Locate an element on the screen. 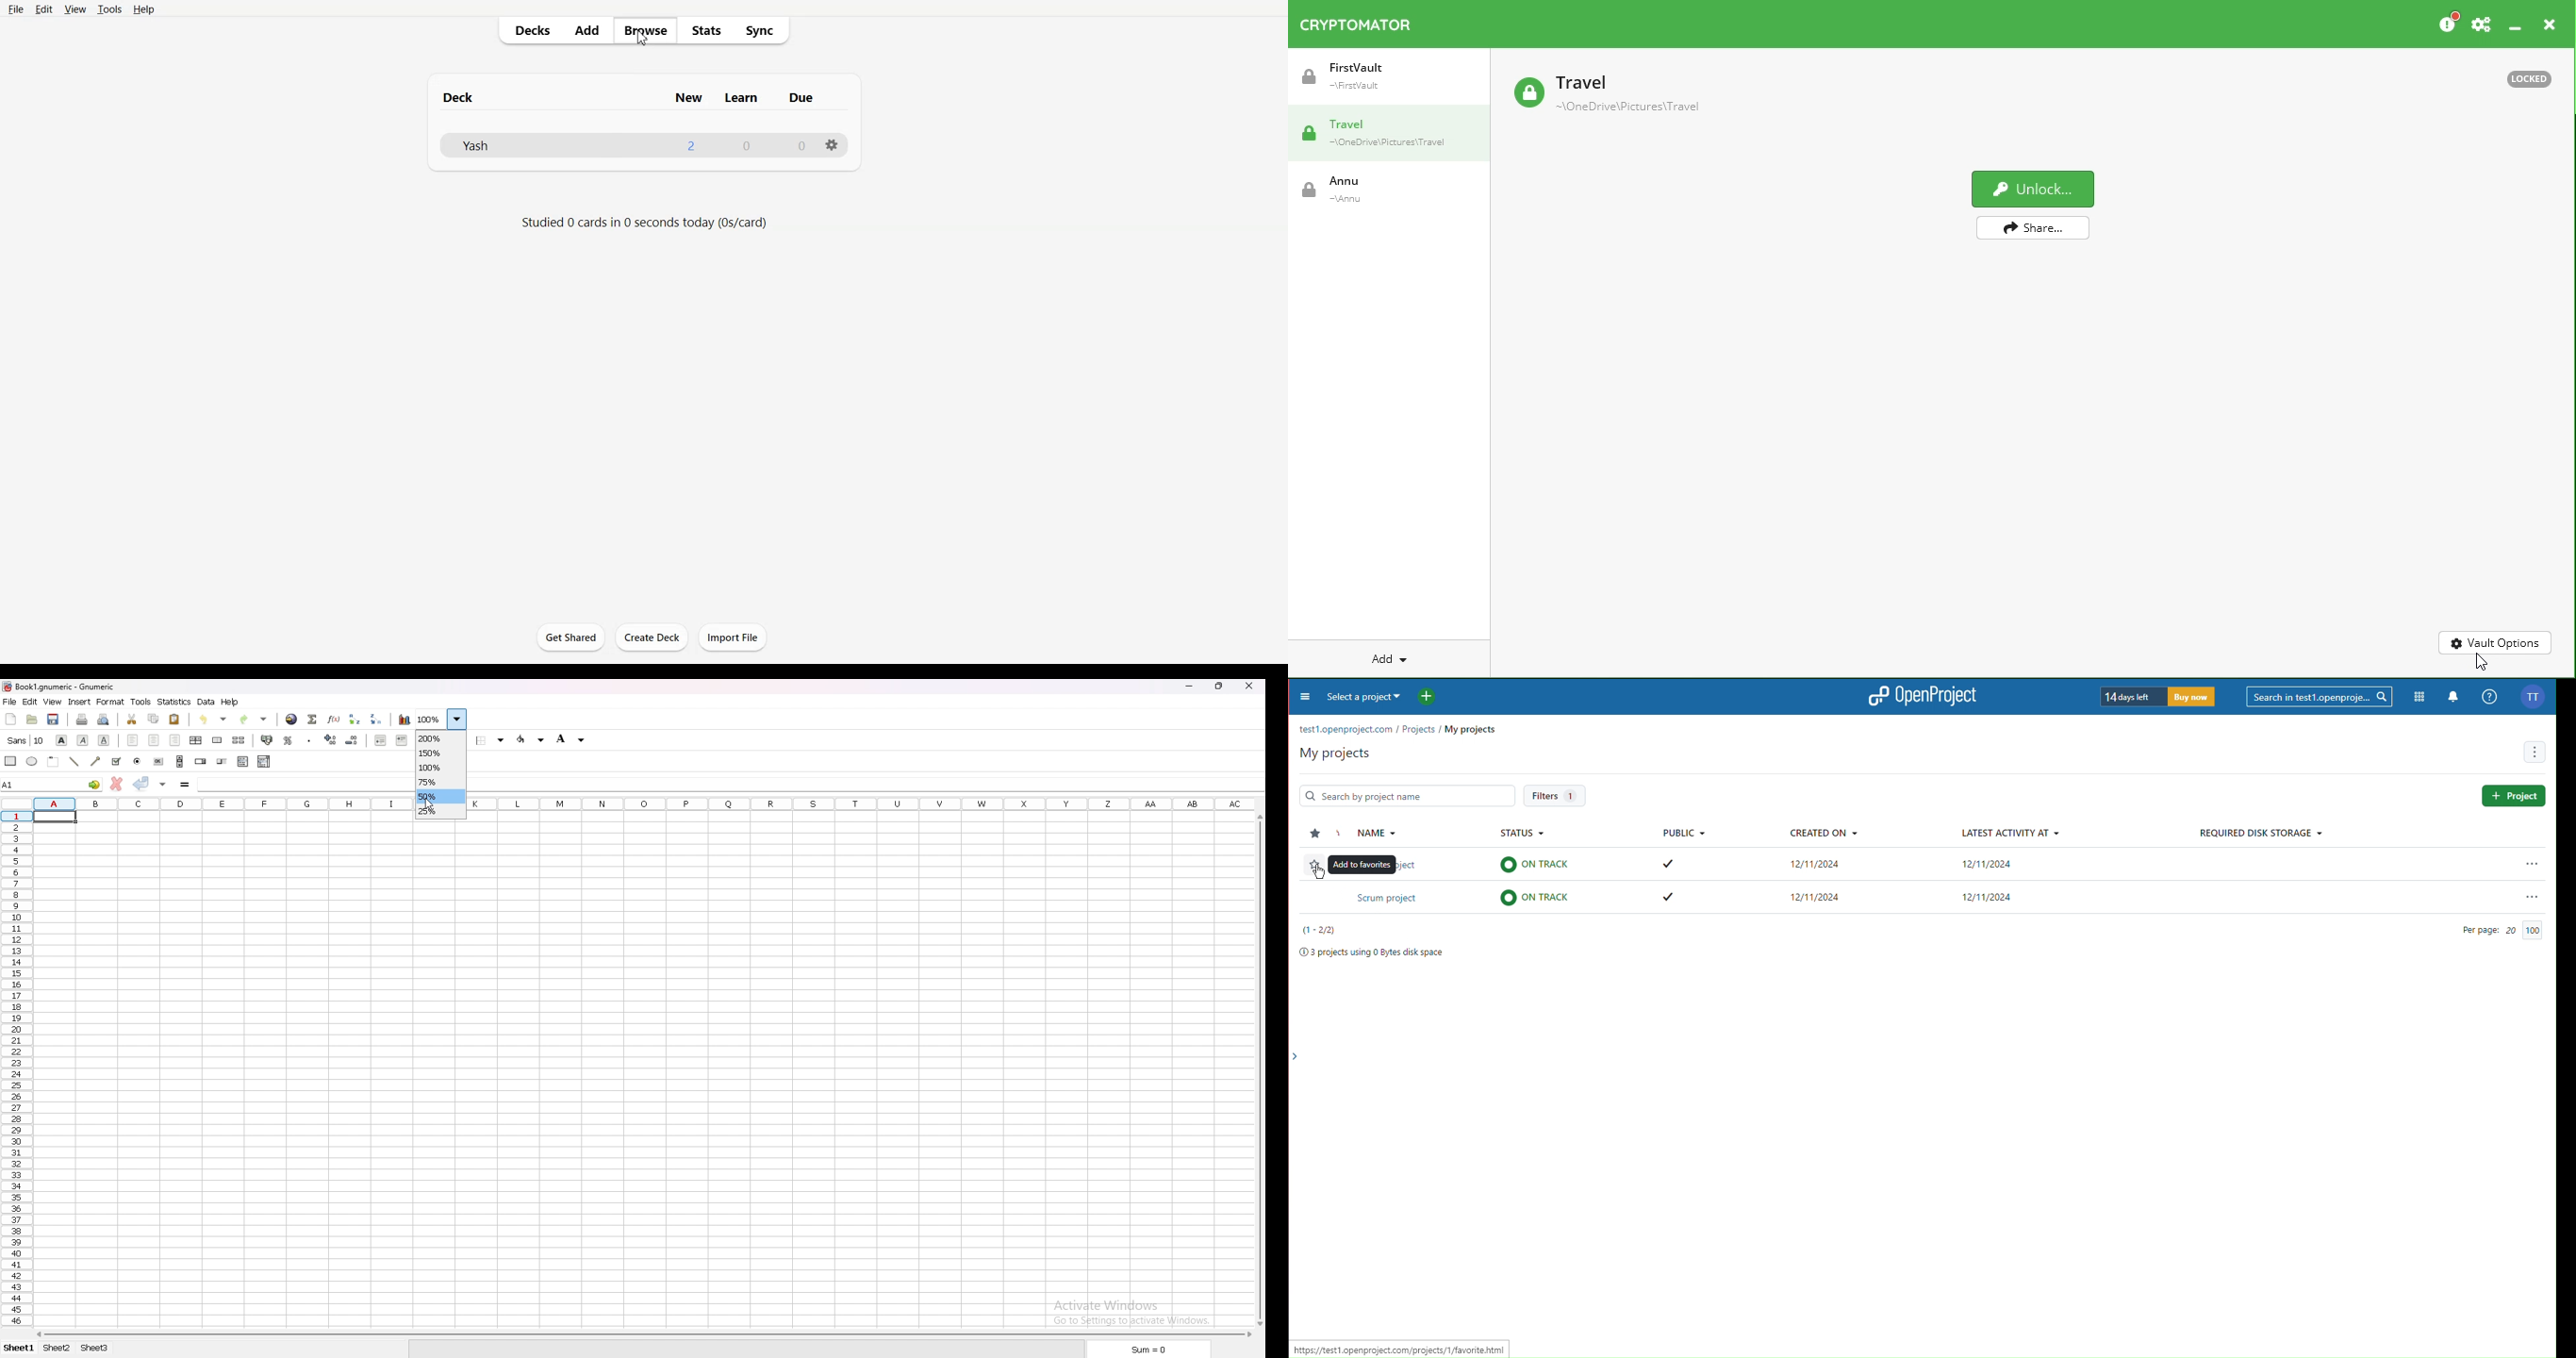  line is located at coordinates (74, 761).